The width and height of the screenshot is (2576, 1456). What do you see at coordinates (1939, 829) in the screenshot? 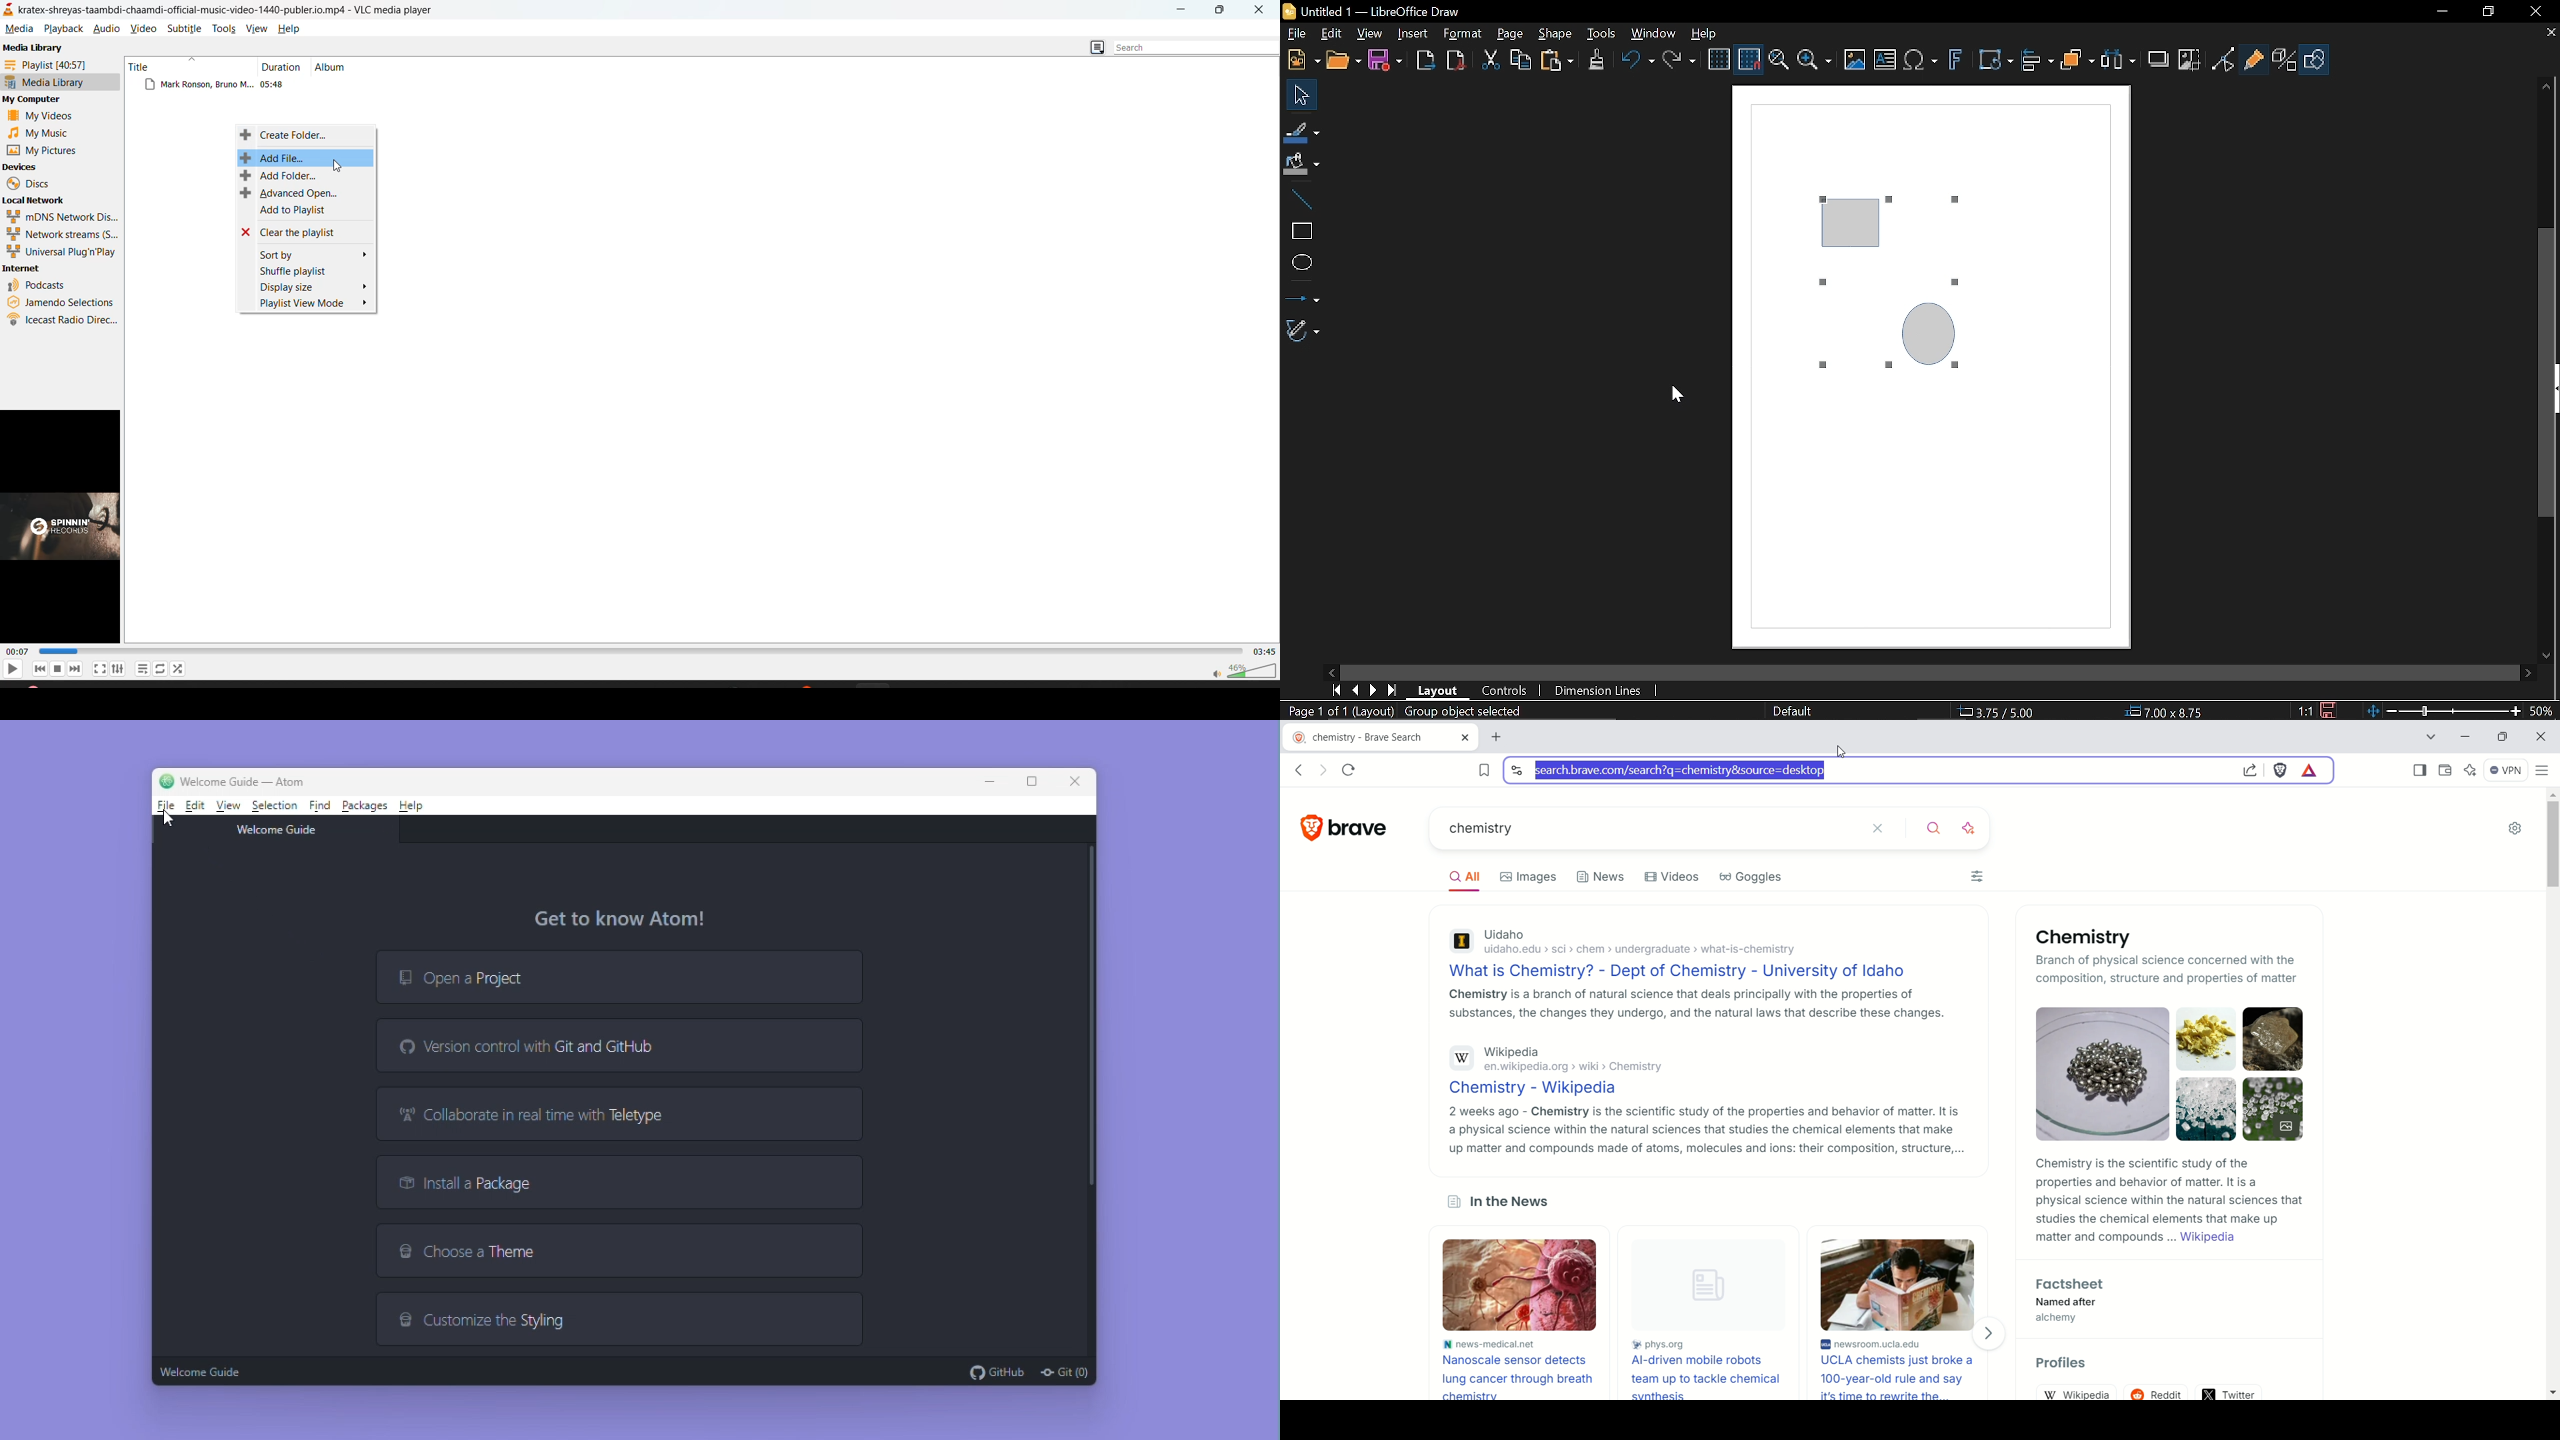
I see `search` at bounding box center [1939, 829].